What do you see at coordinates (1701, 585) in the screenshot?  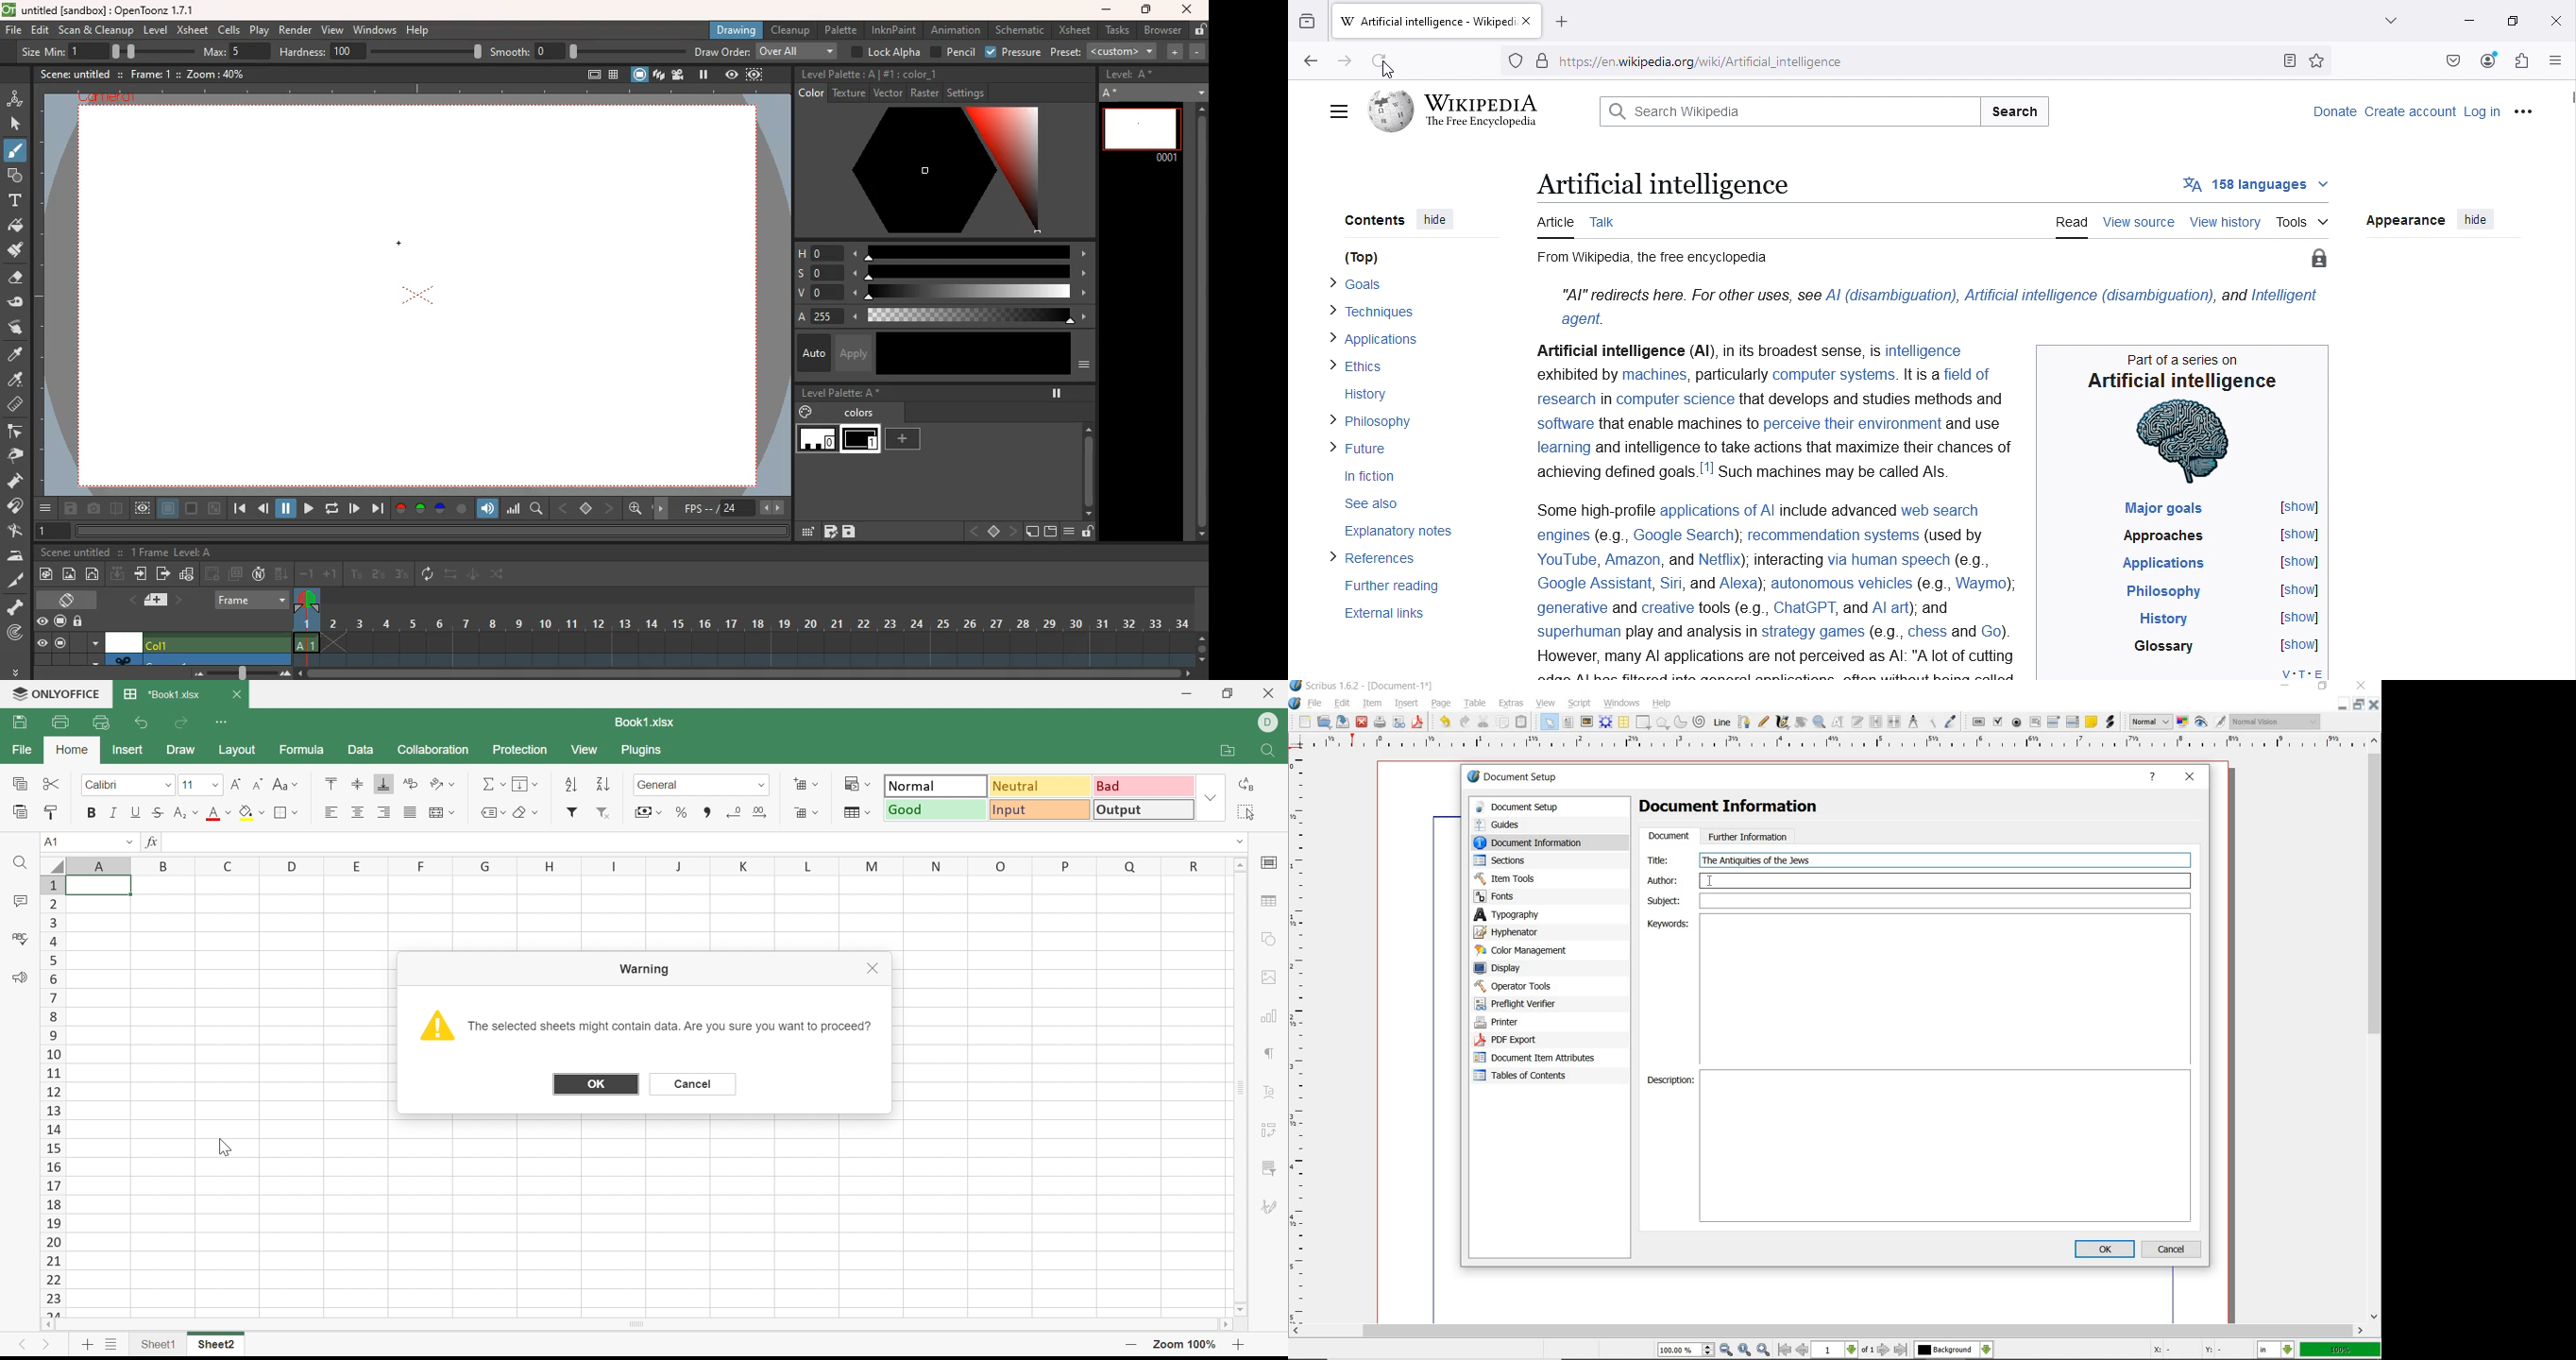 I see `and` at bounding box center [1701, 585].